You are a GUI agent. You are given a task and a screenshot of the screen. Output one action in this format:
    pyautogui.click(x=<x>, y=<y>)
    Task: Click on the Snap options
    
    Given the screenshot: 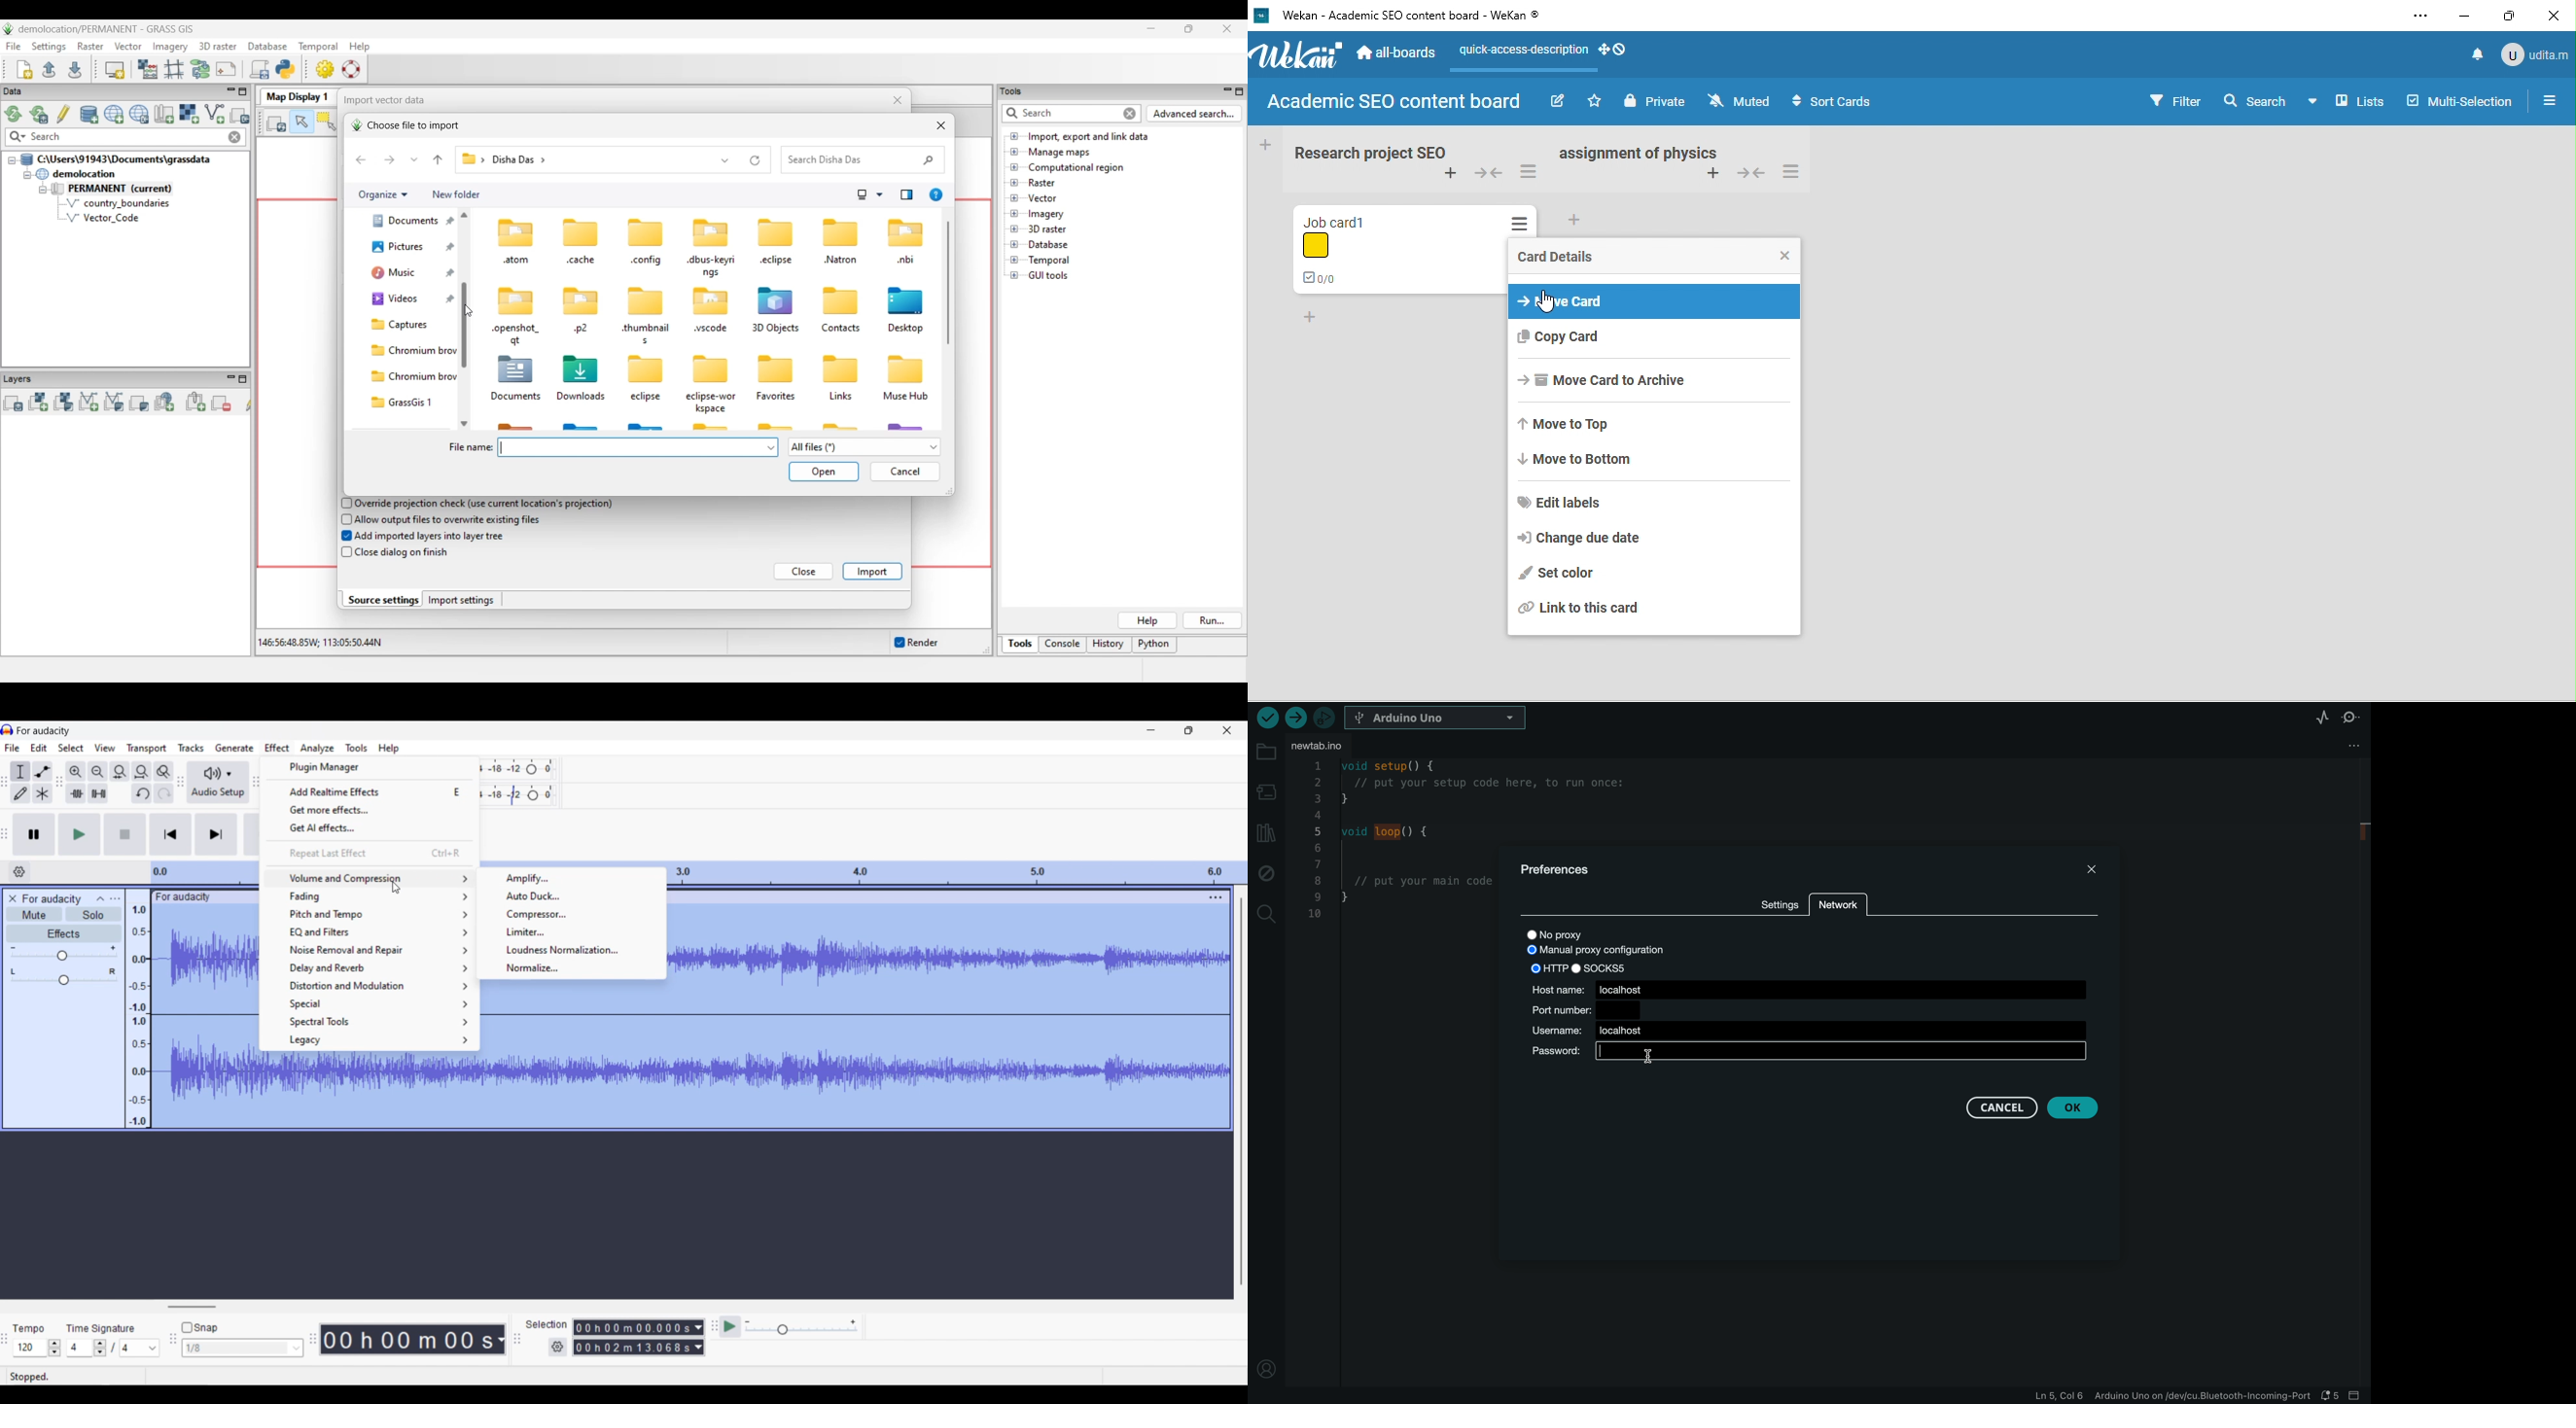 What is the action you would take?
    pyautogui.click(x=243, y=1347)
    